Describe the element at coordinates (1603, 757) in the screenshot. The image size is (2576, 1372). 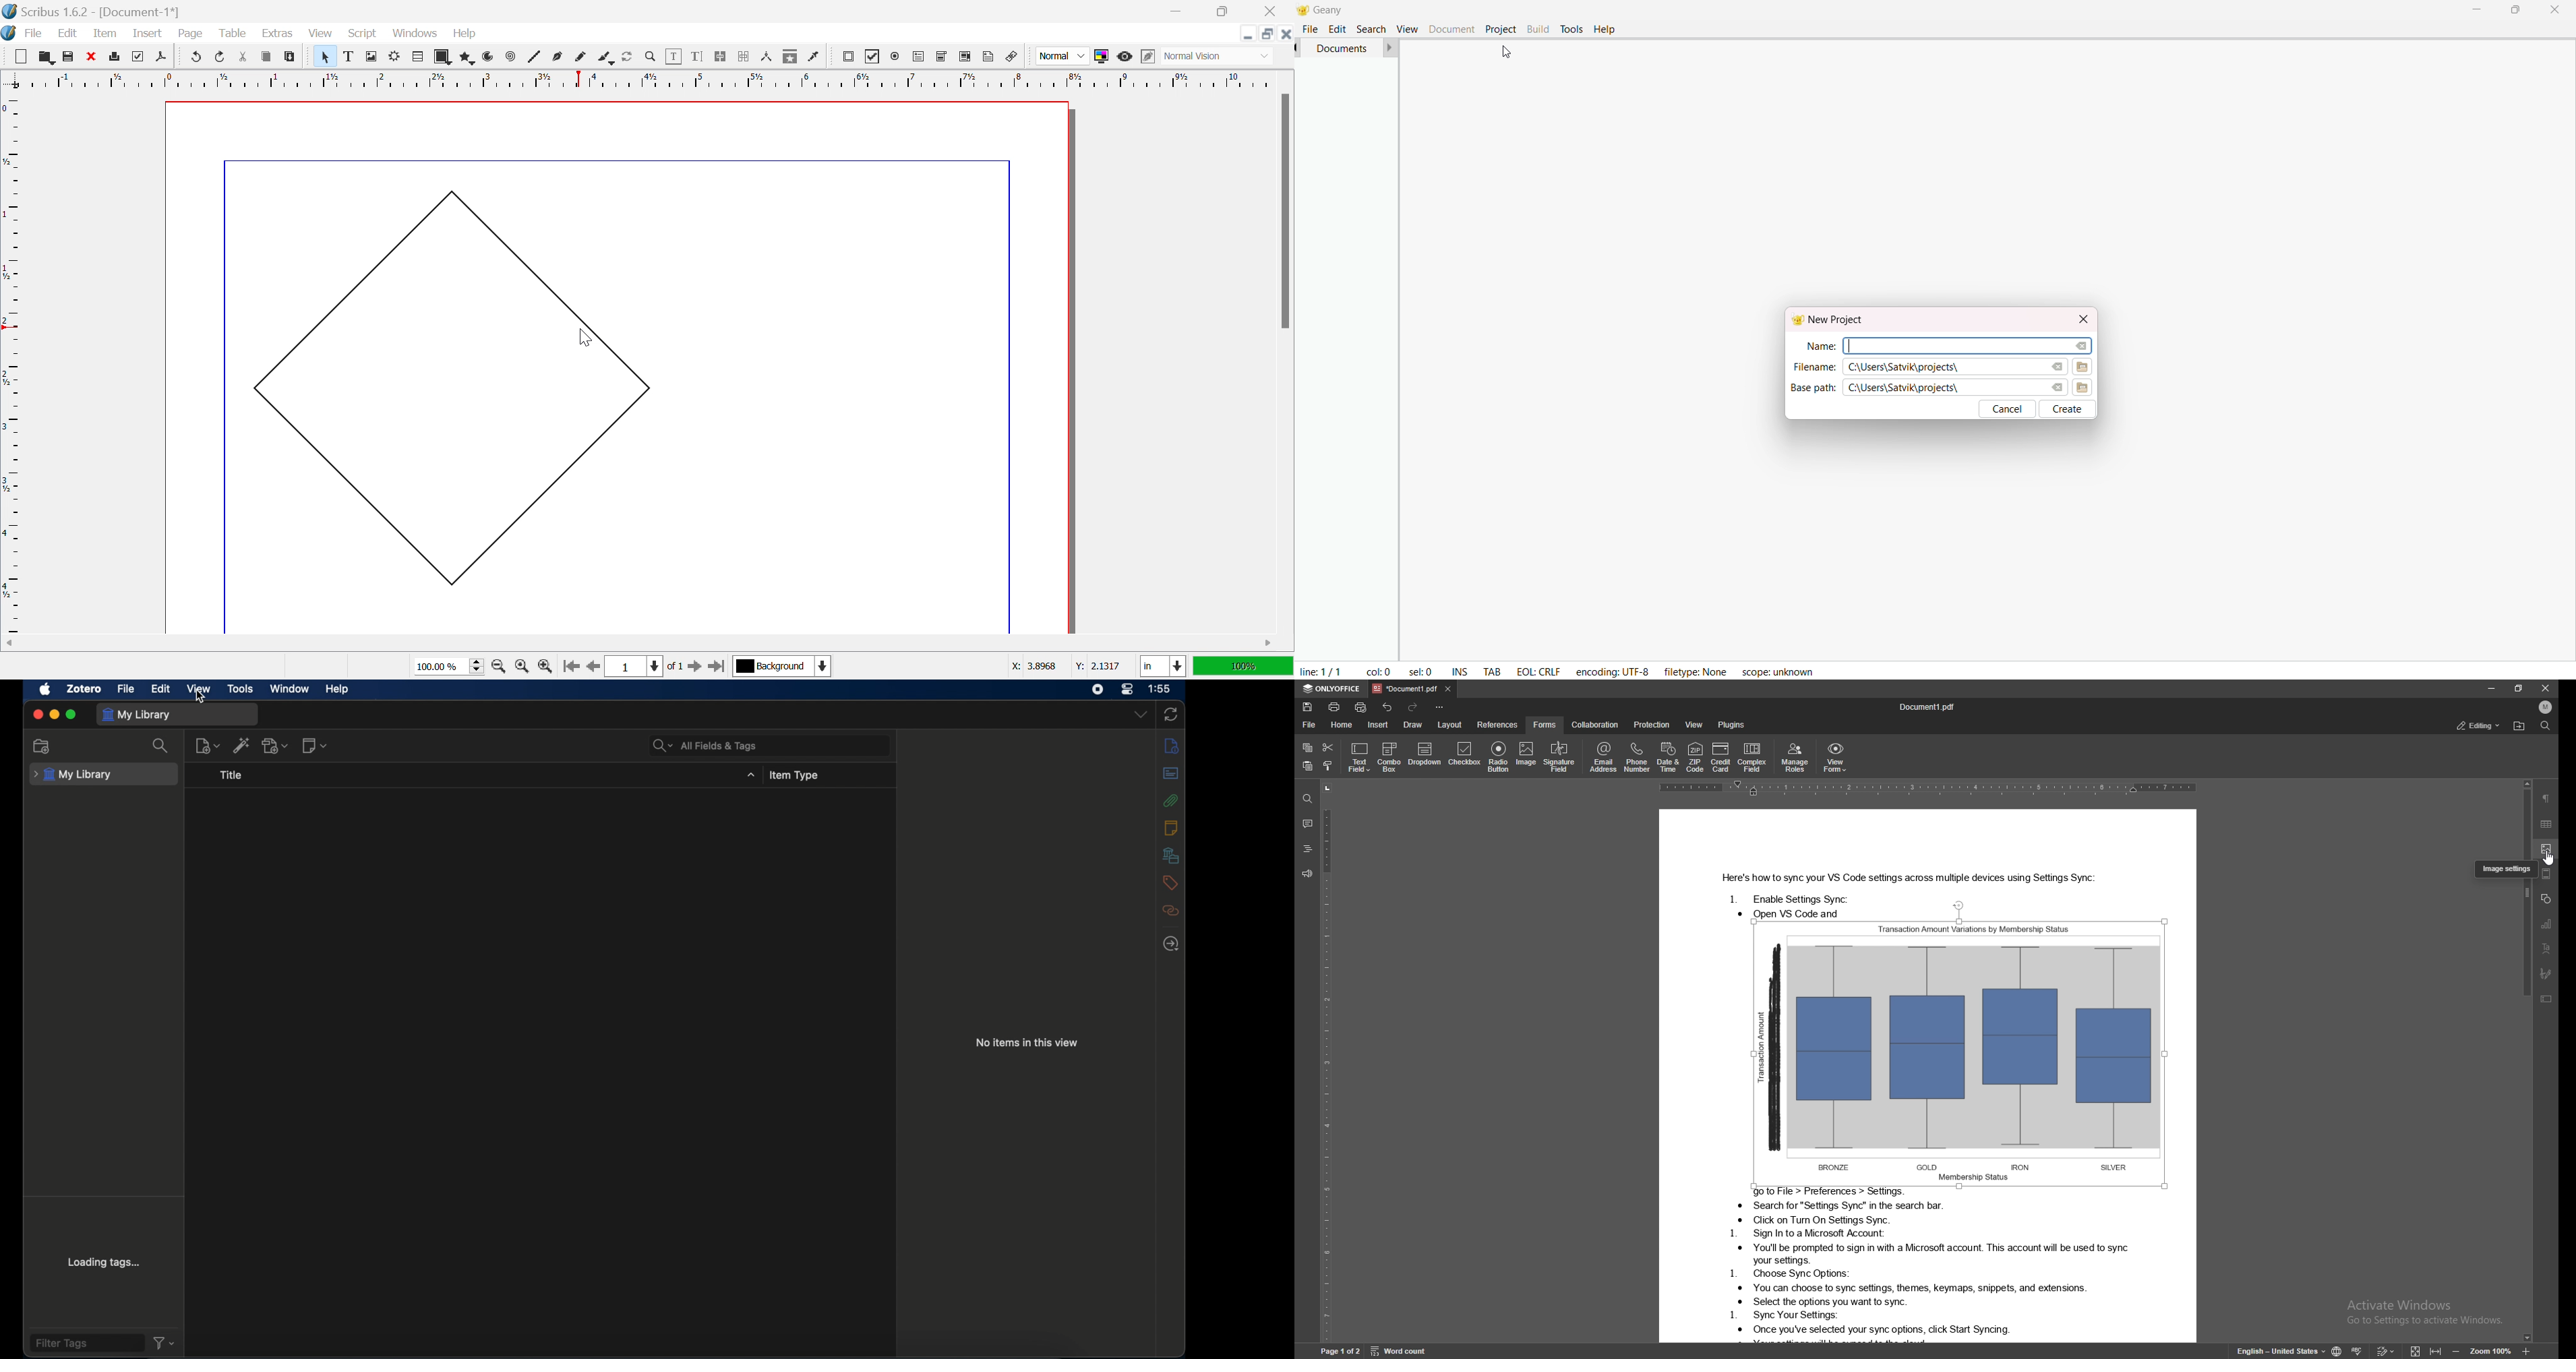
I see `email address` at that location.